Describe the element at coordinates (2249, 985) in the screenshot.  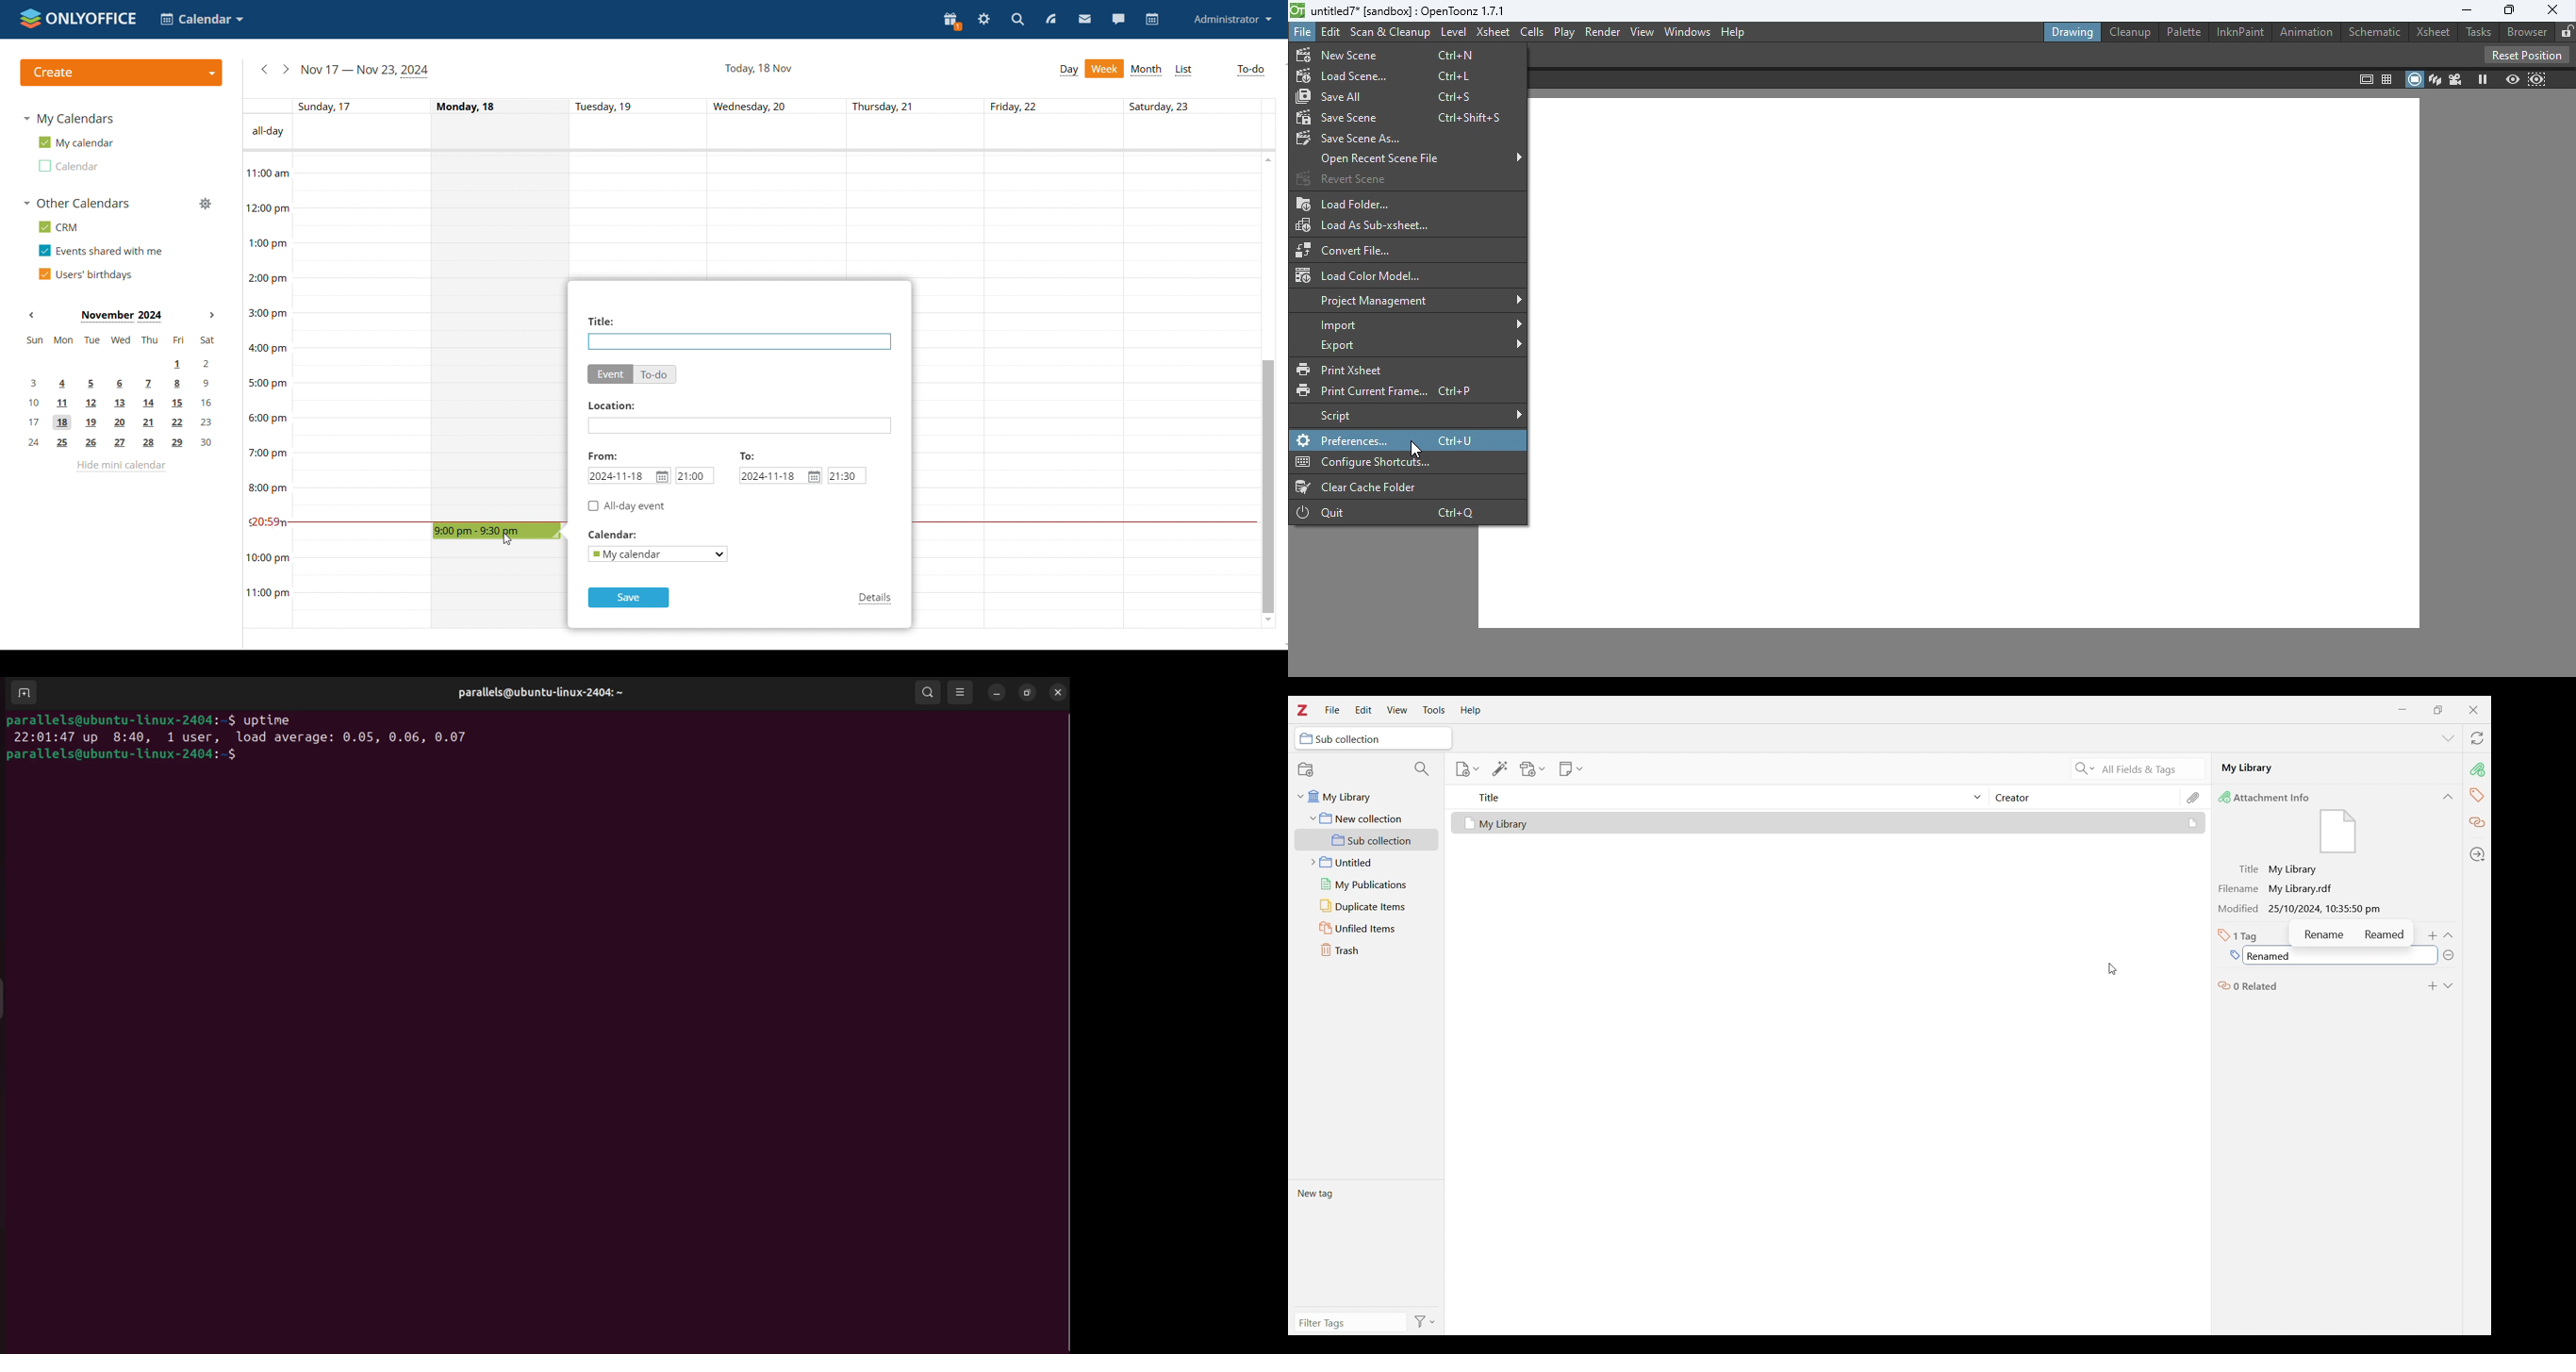
I see `0 related` at that location.